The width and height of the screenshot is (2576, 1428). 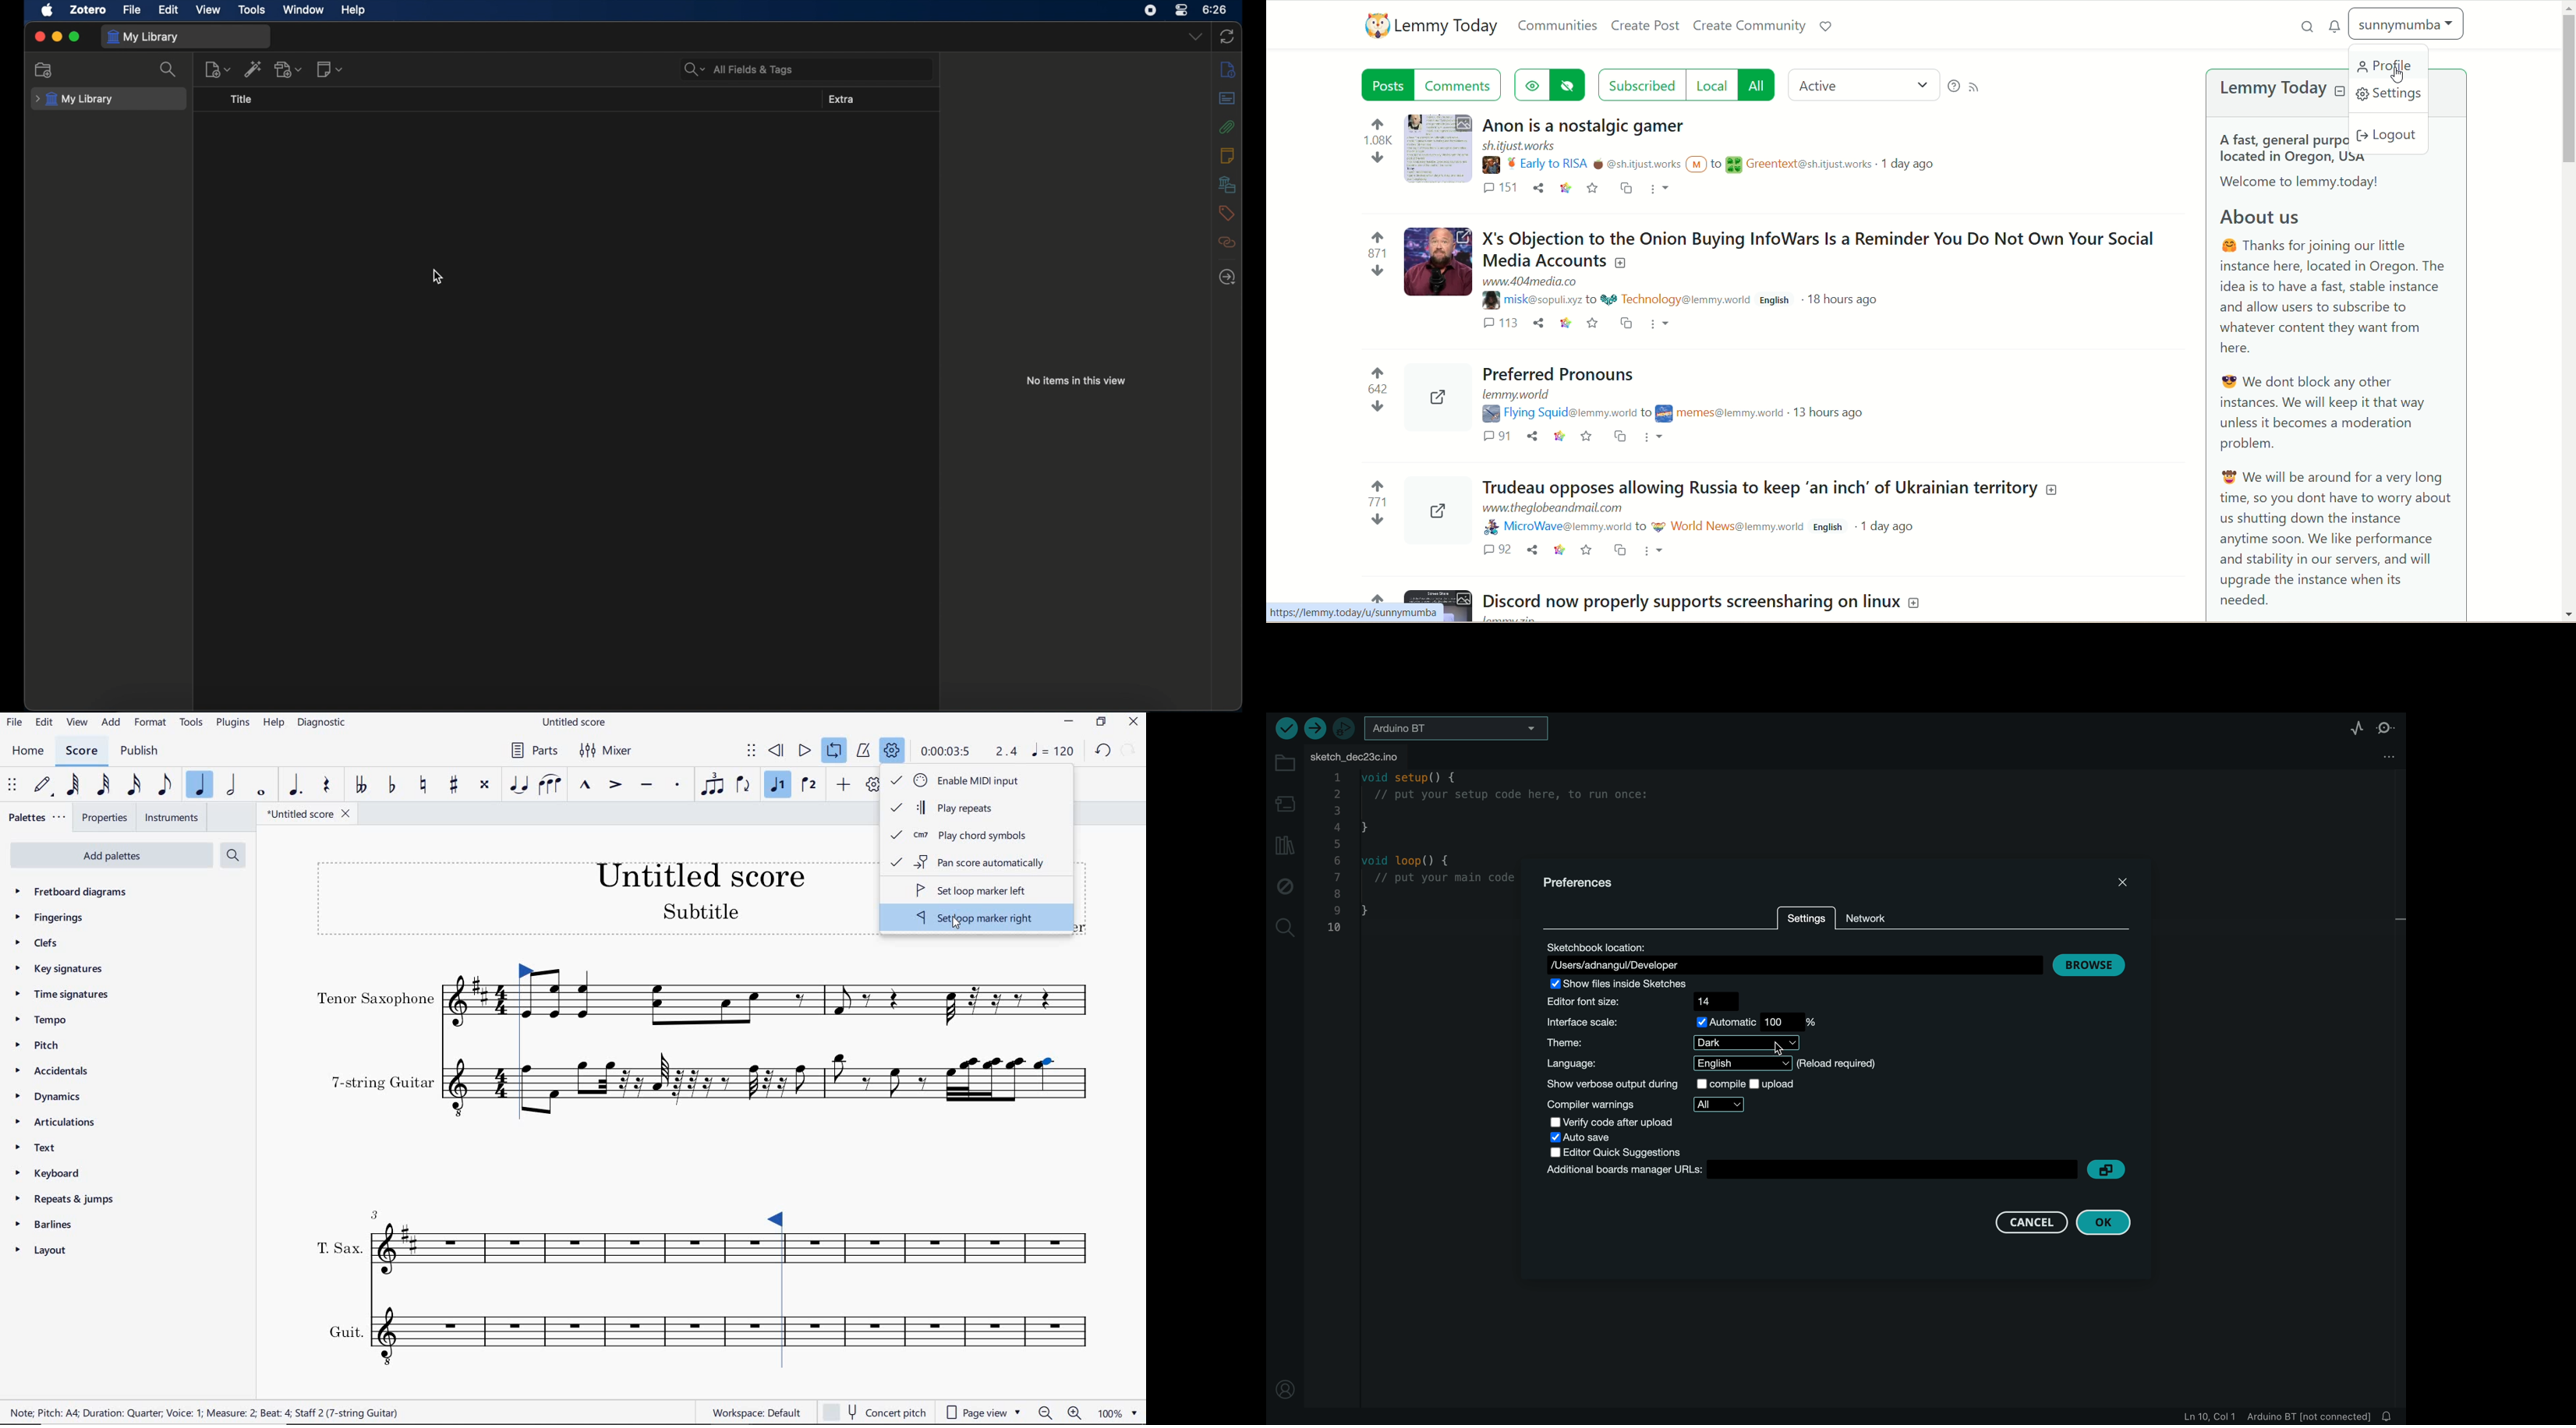 I want to click on sync, so click(x=1230, y=36).